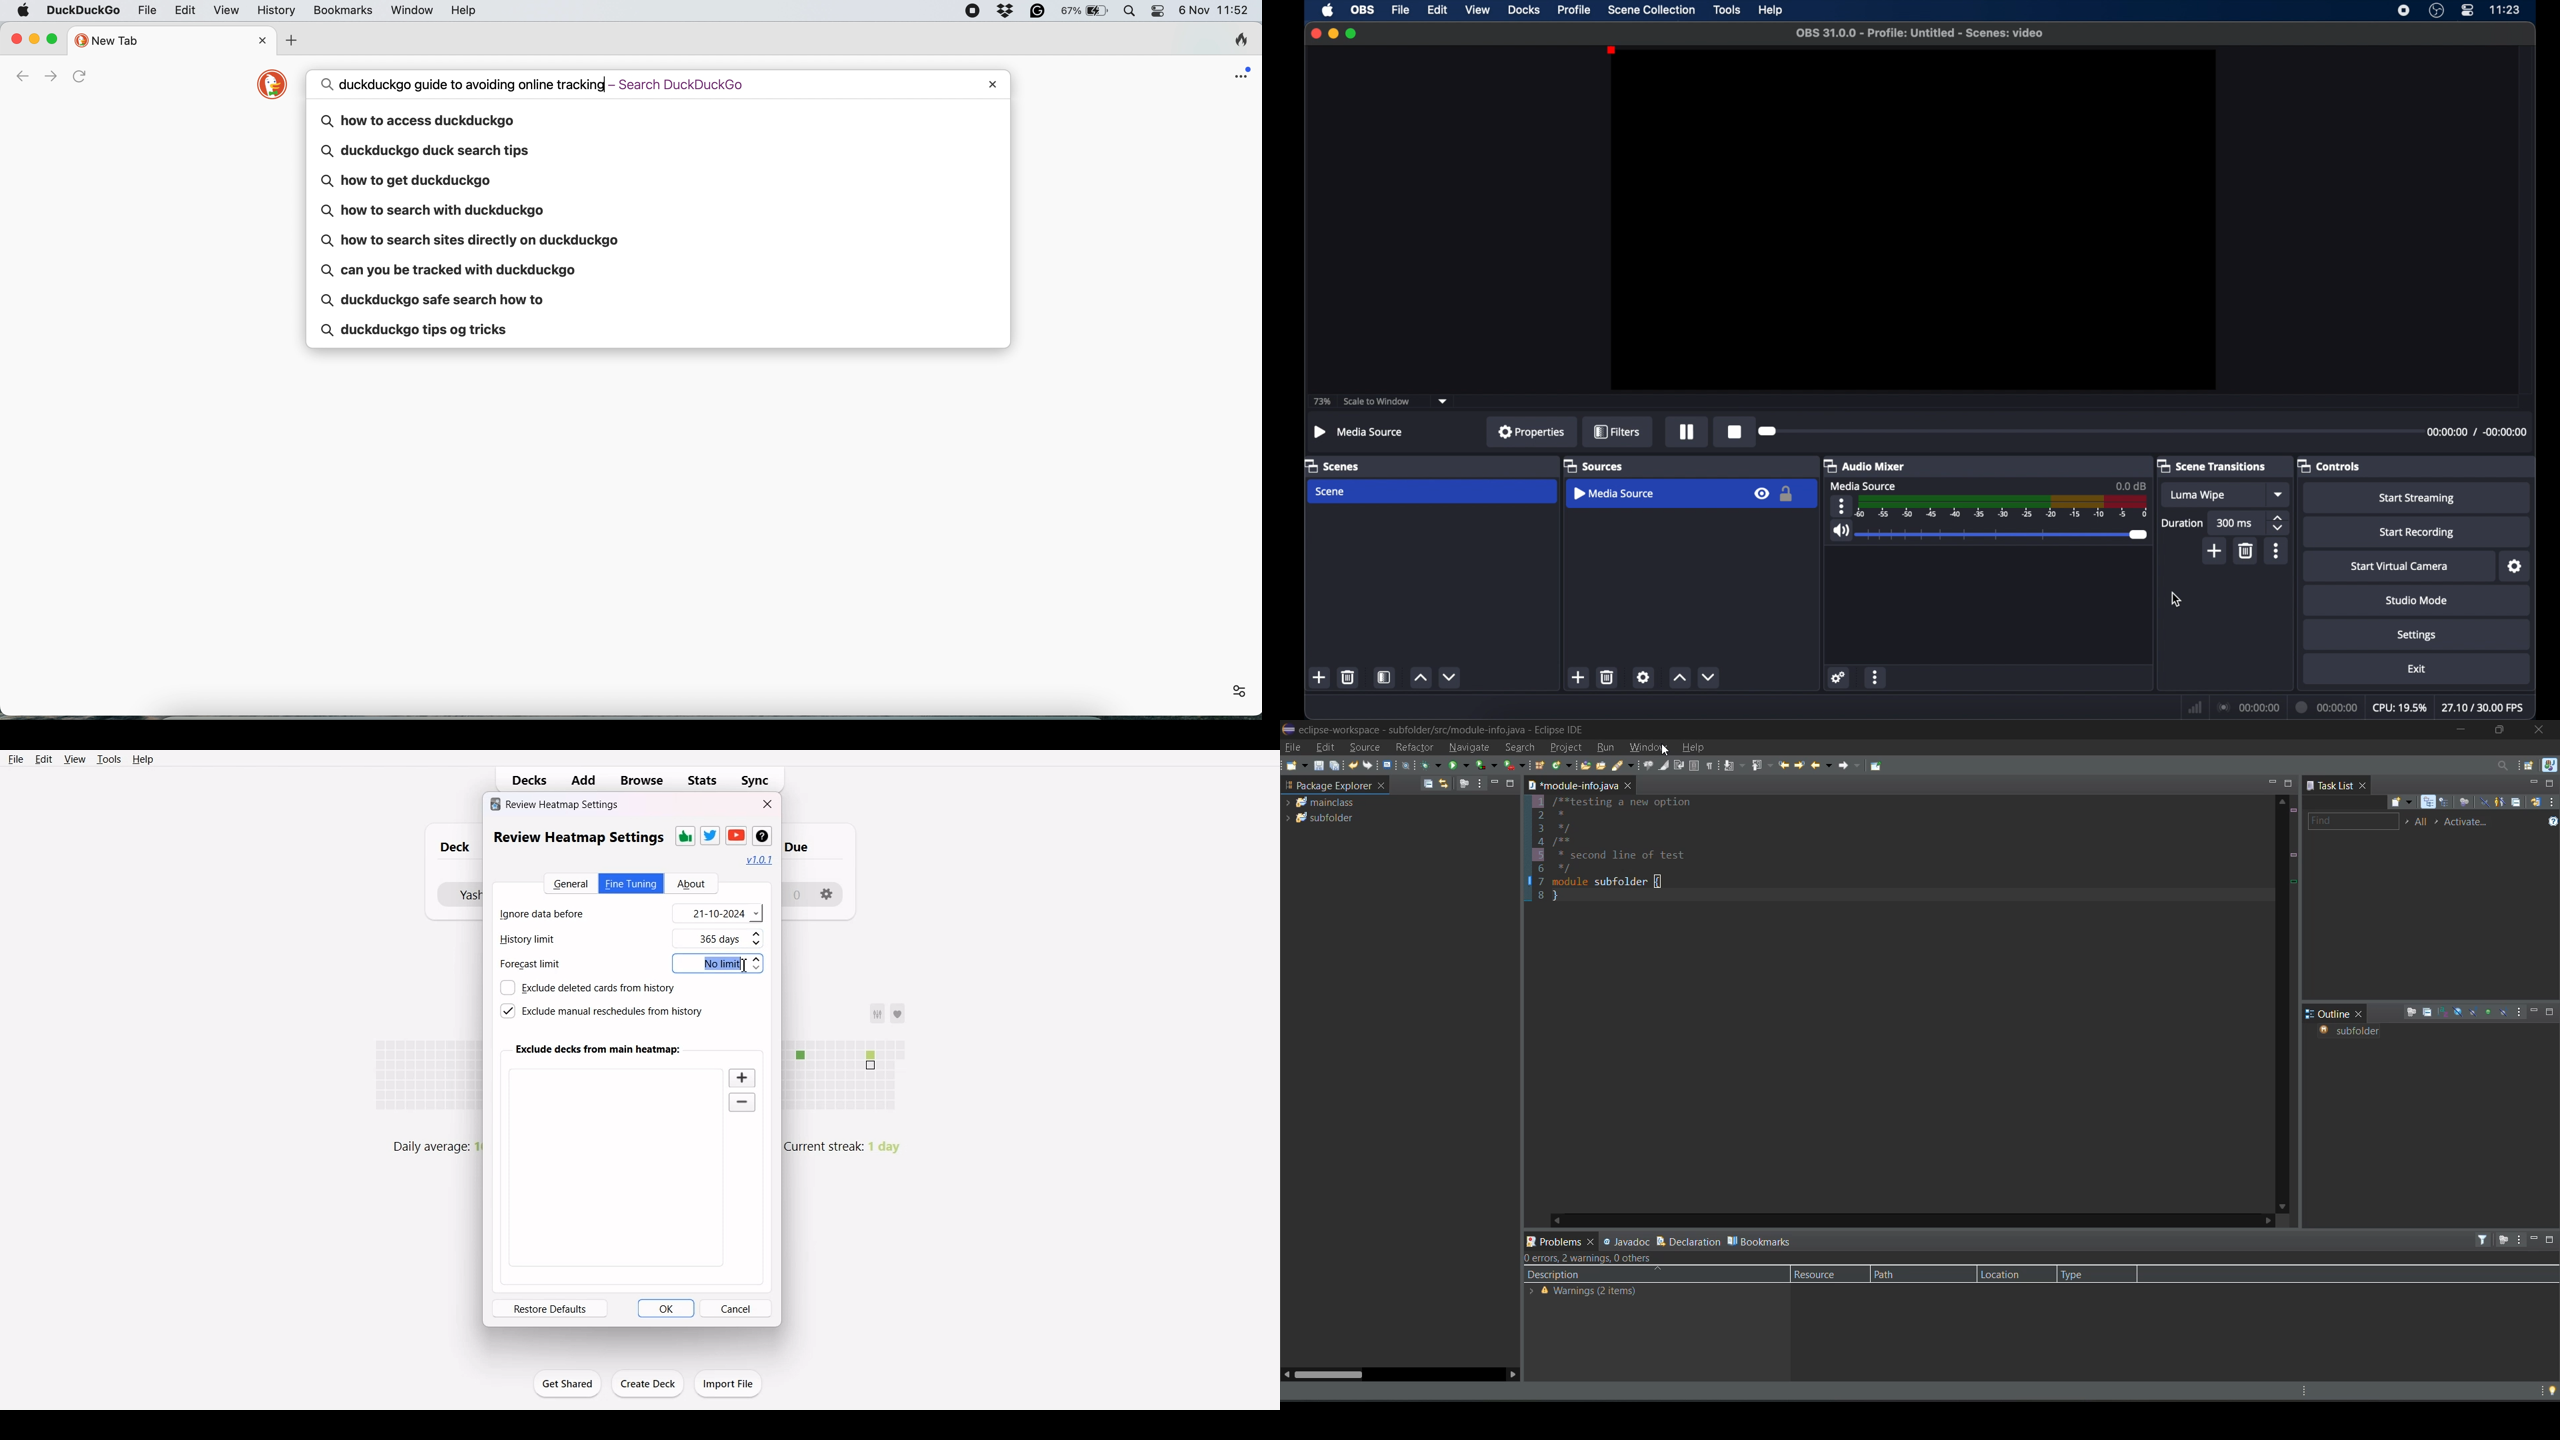  I want to click on File, so click(16, 758).